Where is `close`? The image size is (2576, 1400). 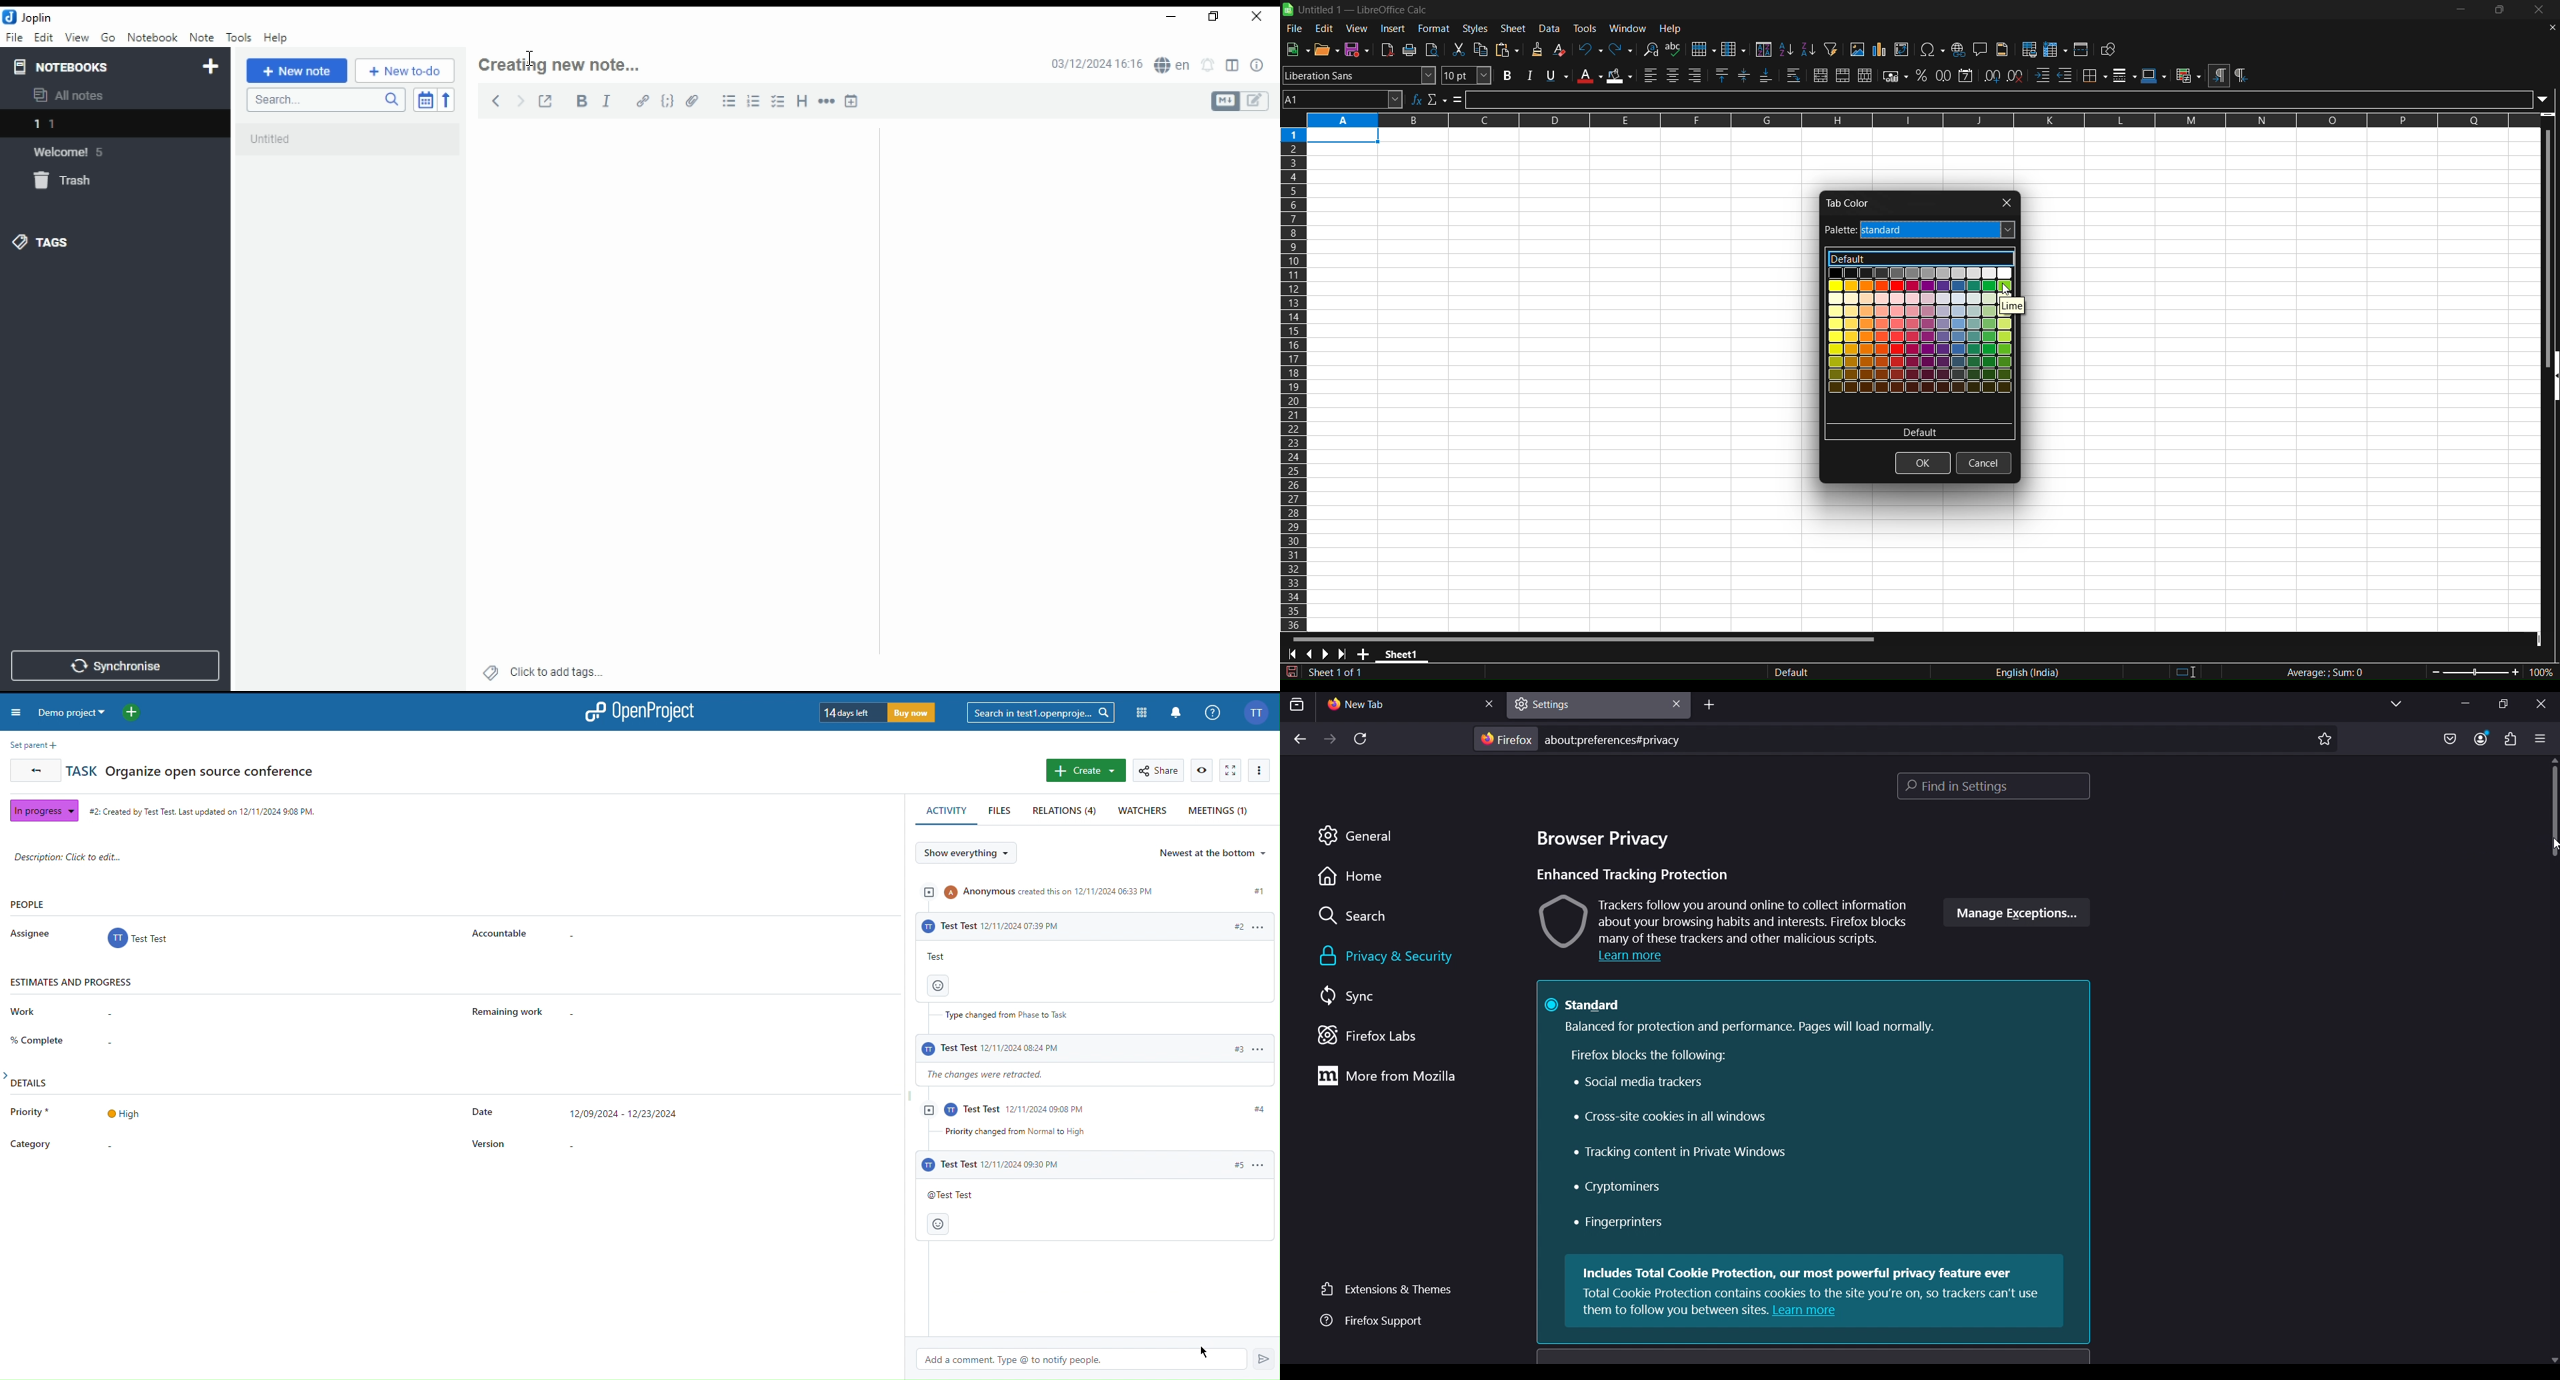
close is located at coordinates (2541, 11).